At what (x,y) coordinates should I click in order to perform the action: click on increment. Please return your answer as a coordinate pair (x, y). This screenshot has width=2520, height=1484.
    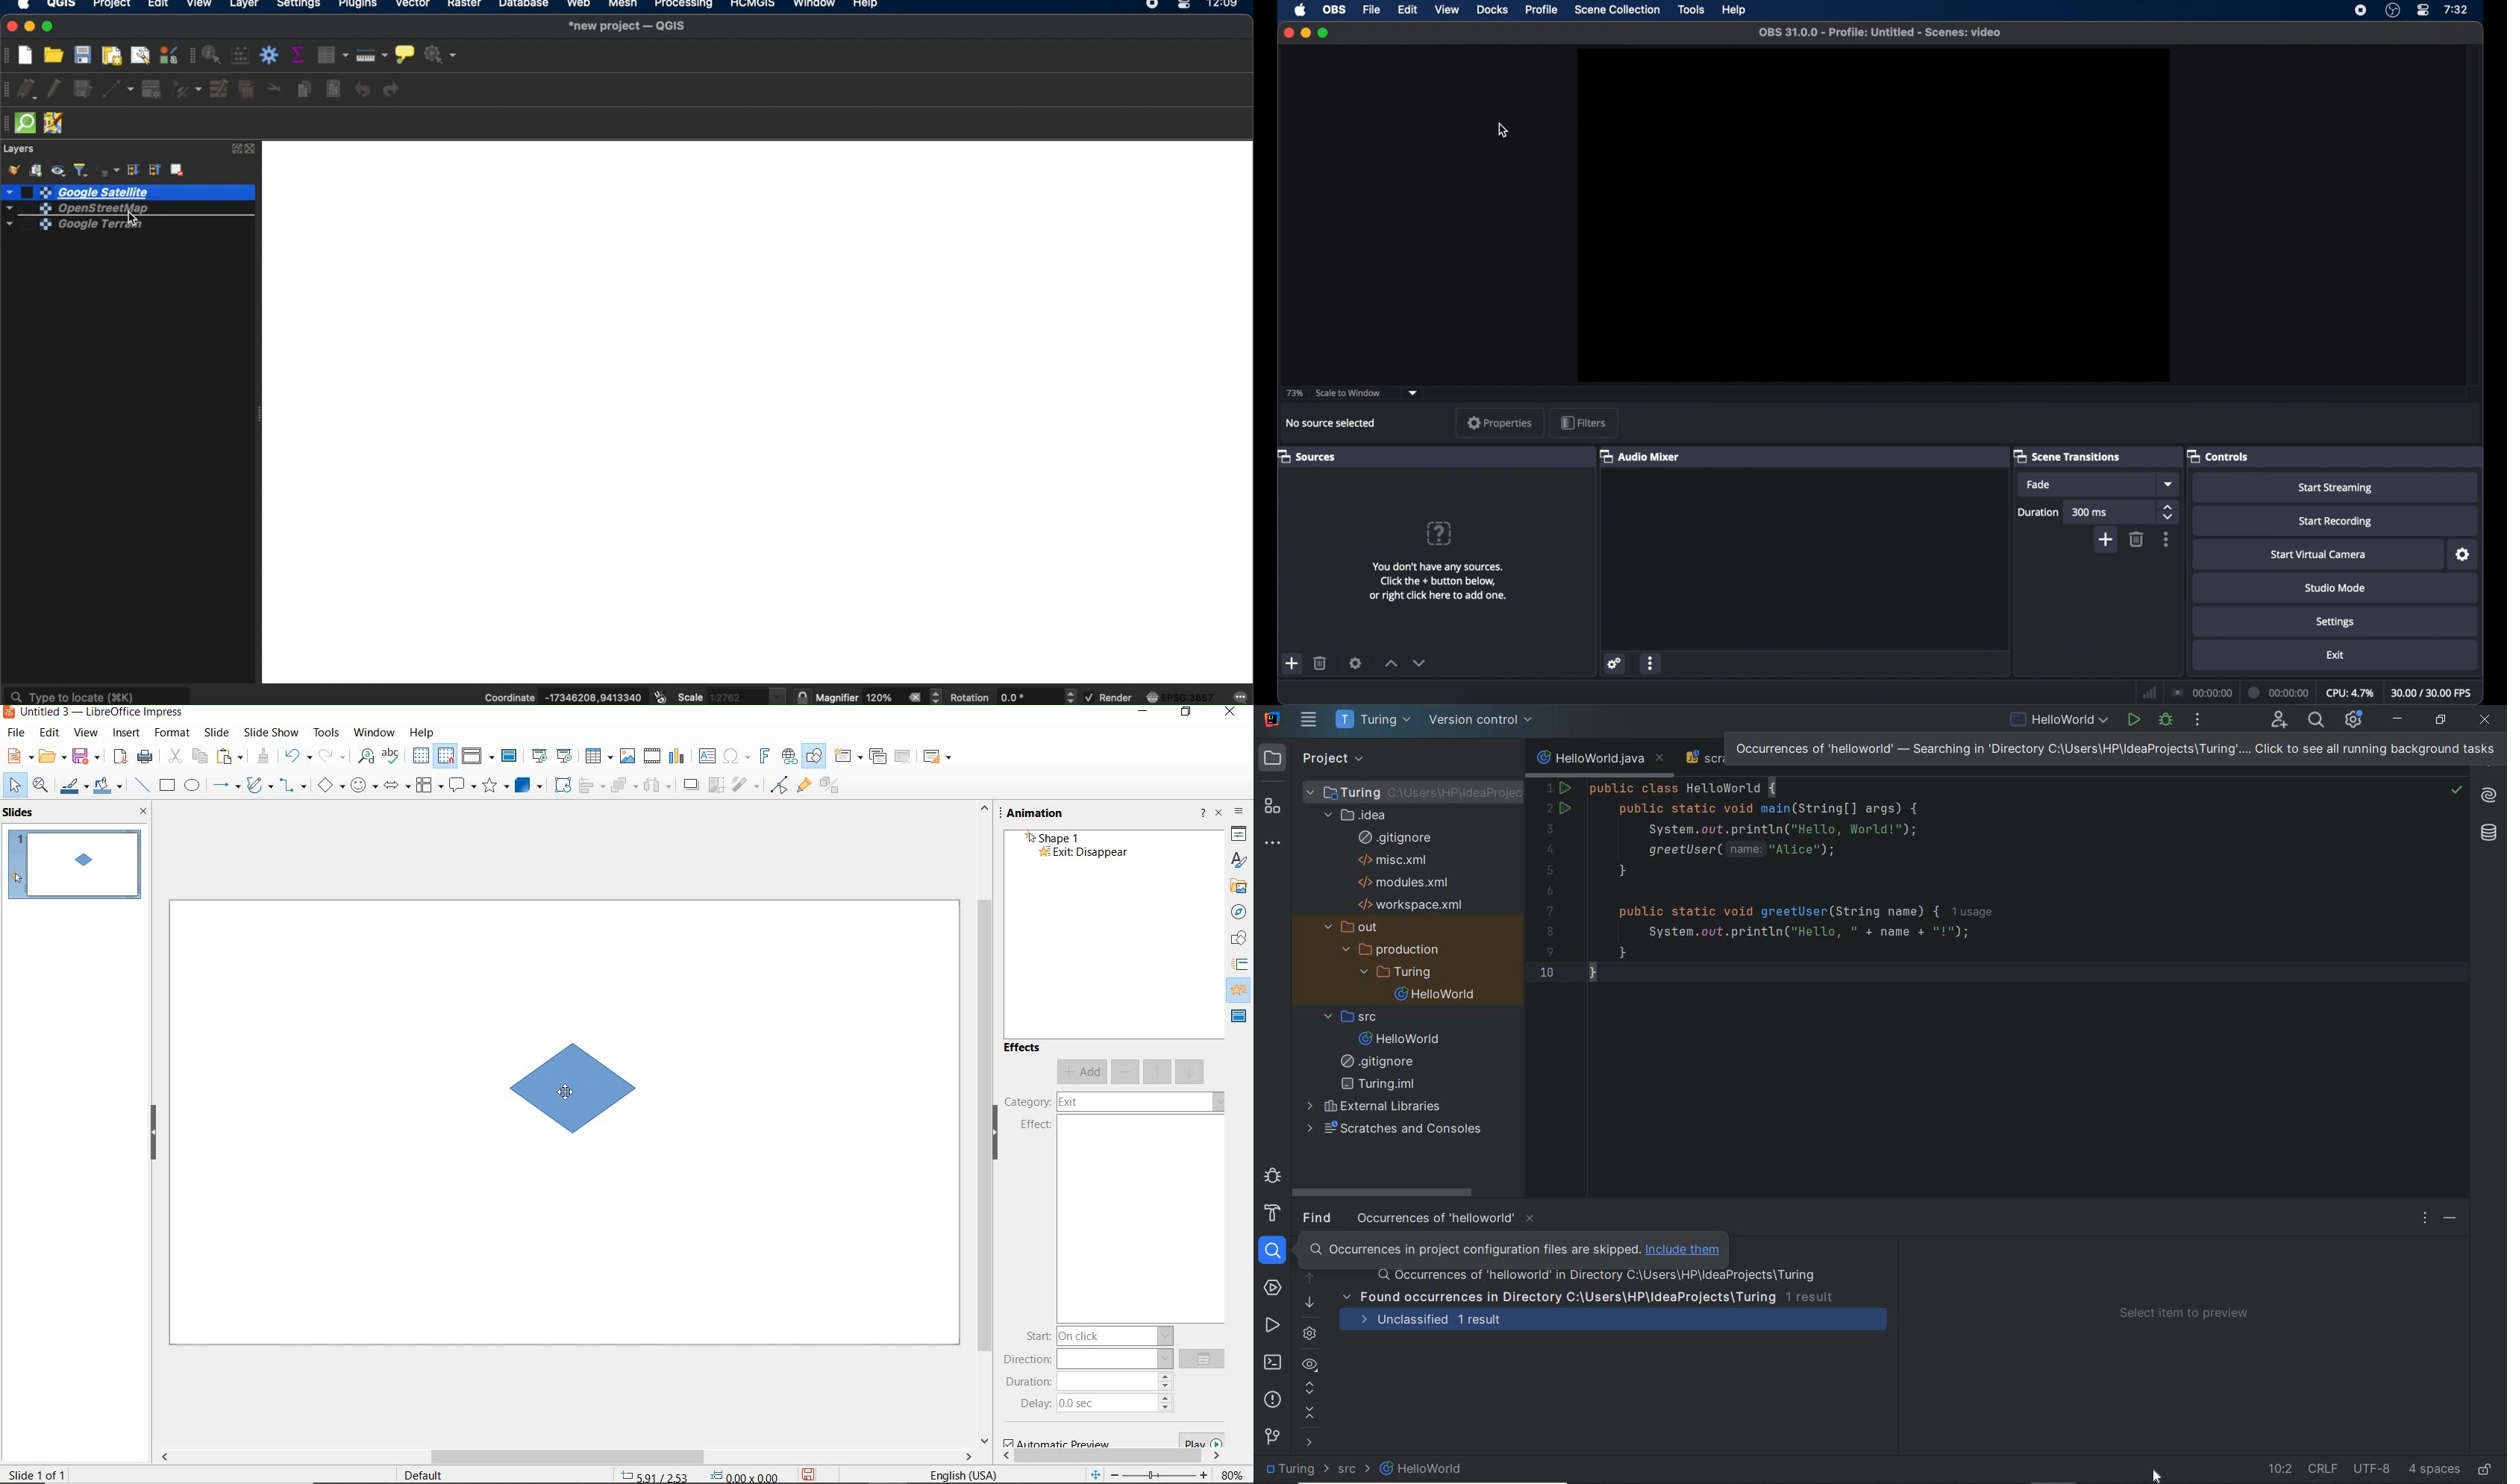
    Looking at the image, I should click on (1391, 664).